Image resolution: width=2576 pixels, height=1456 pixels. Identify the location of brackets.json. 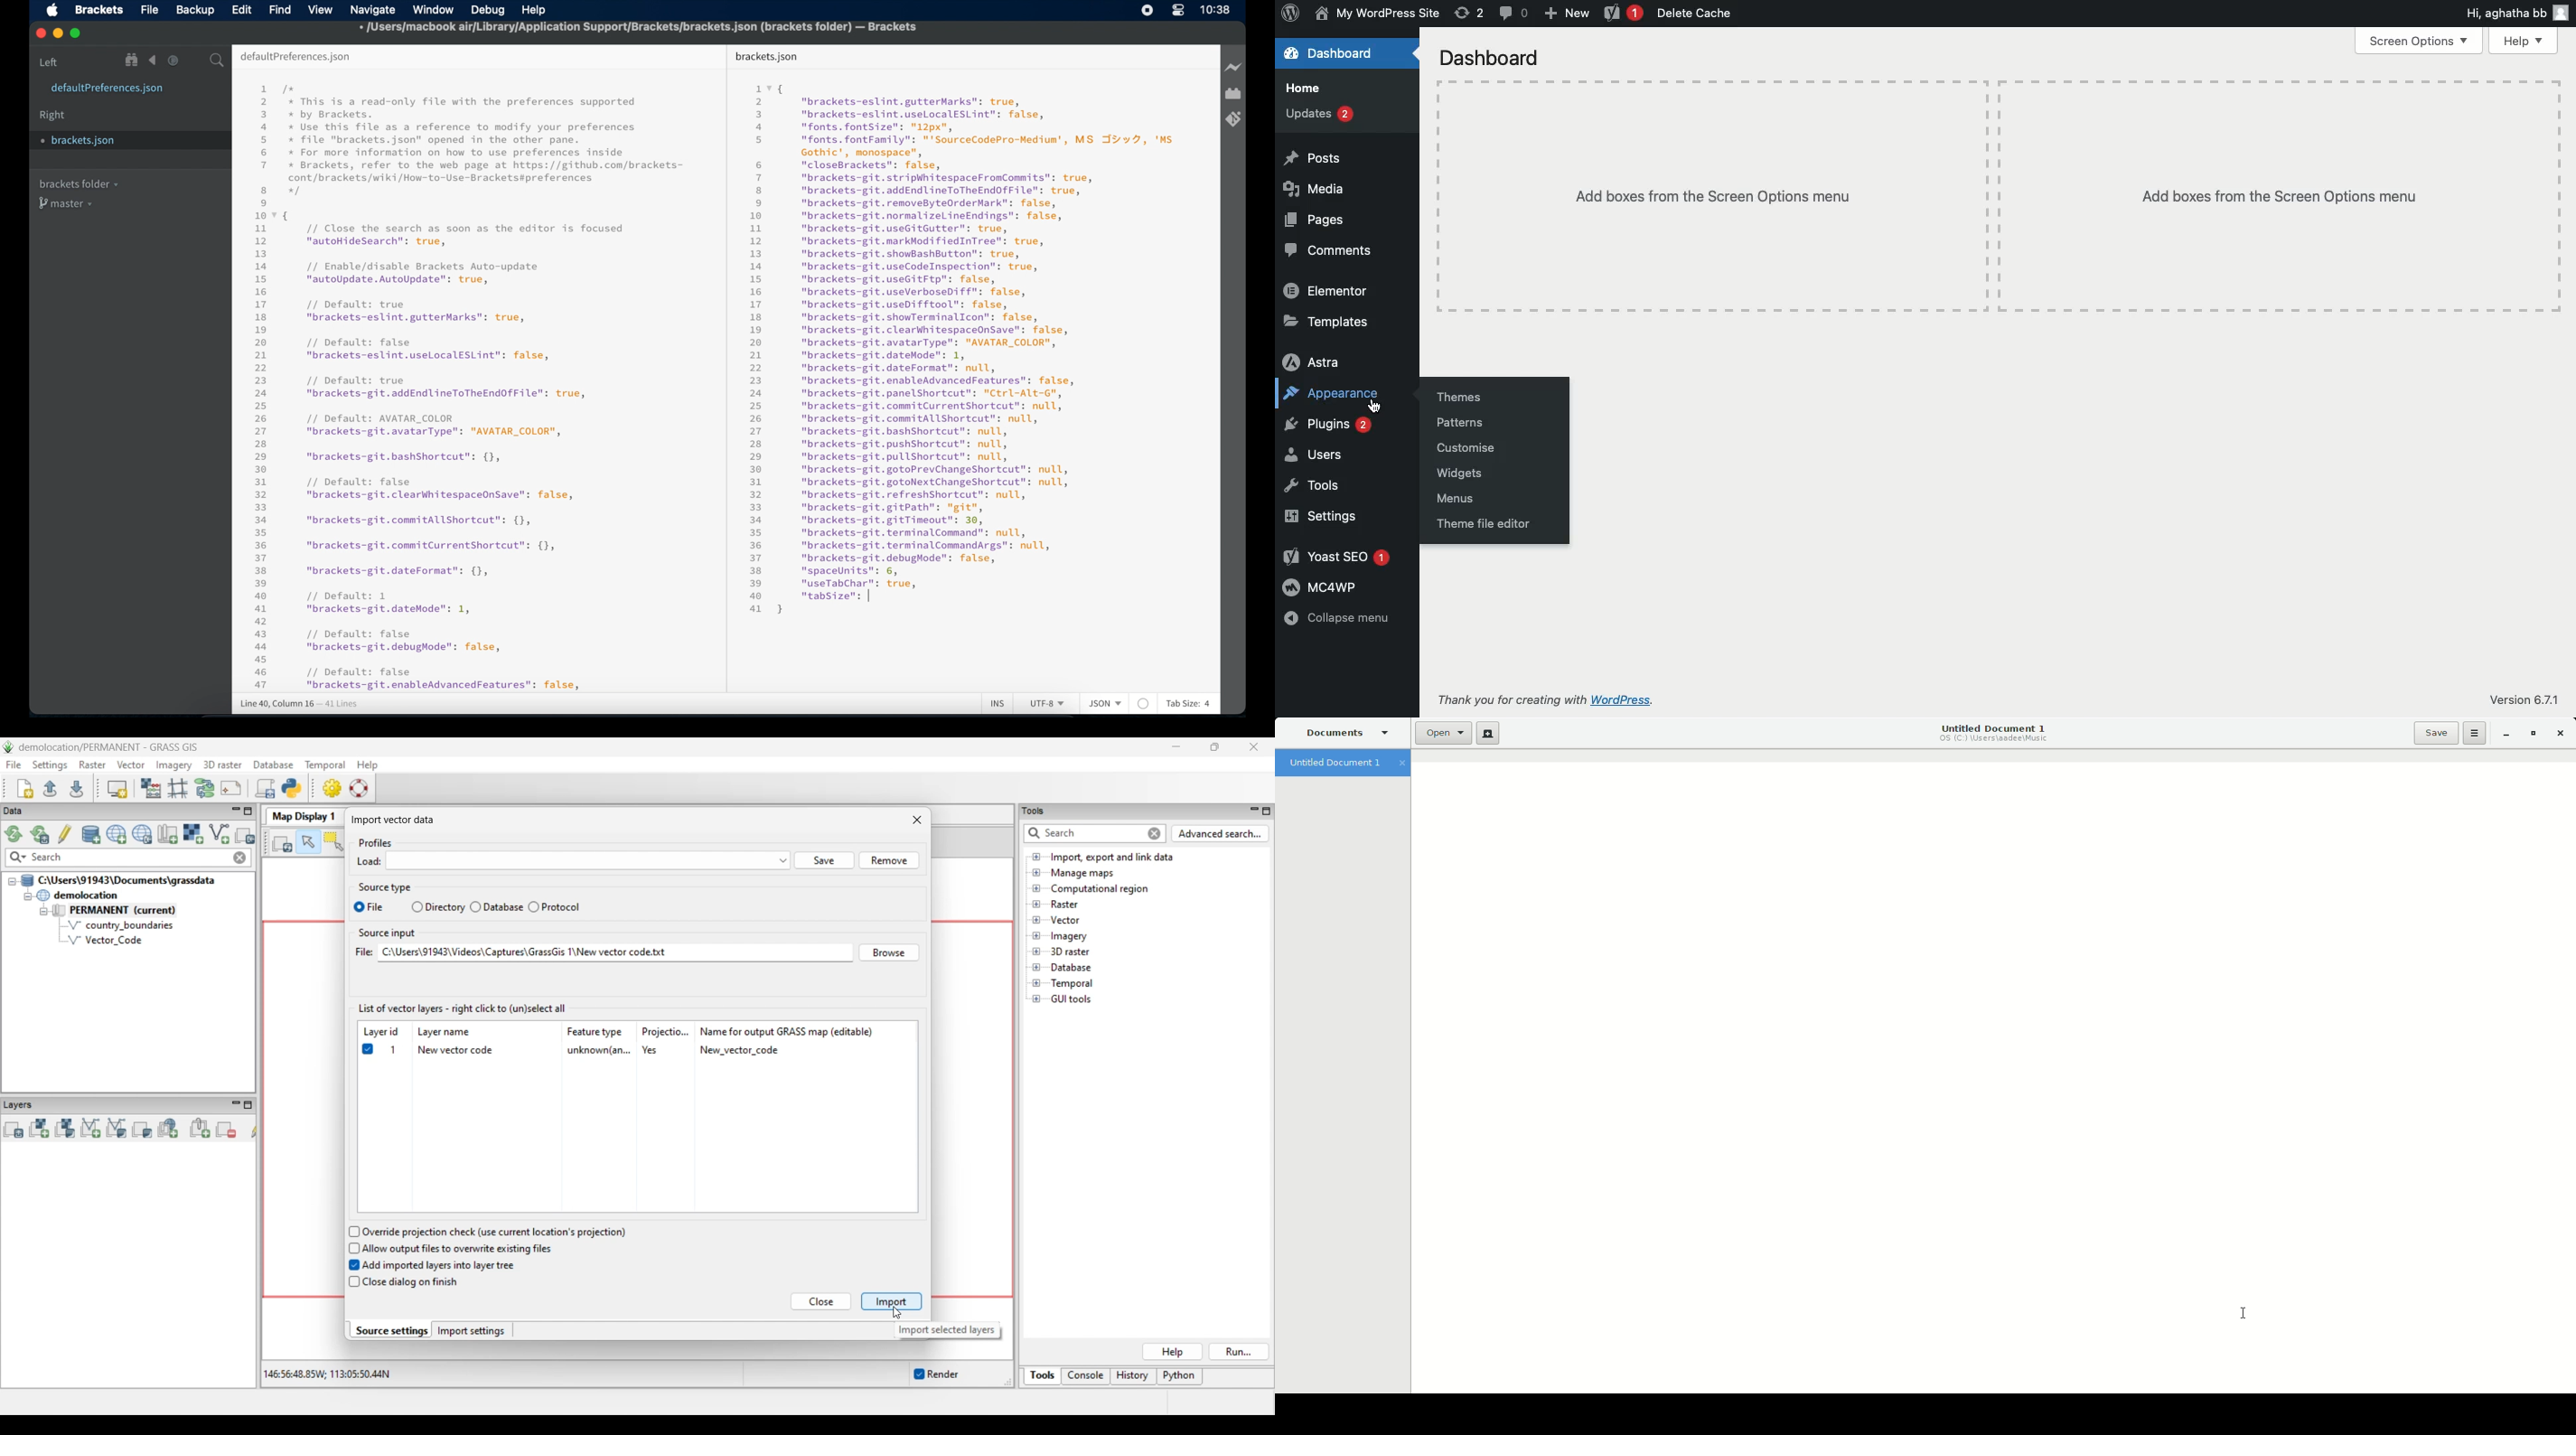
(767, 57).